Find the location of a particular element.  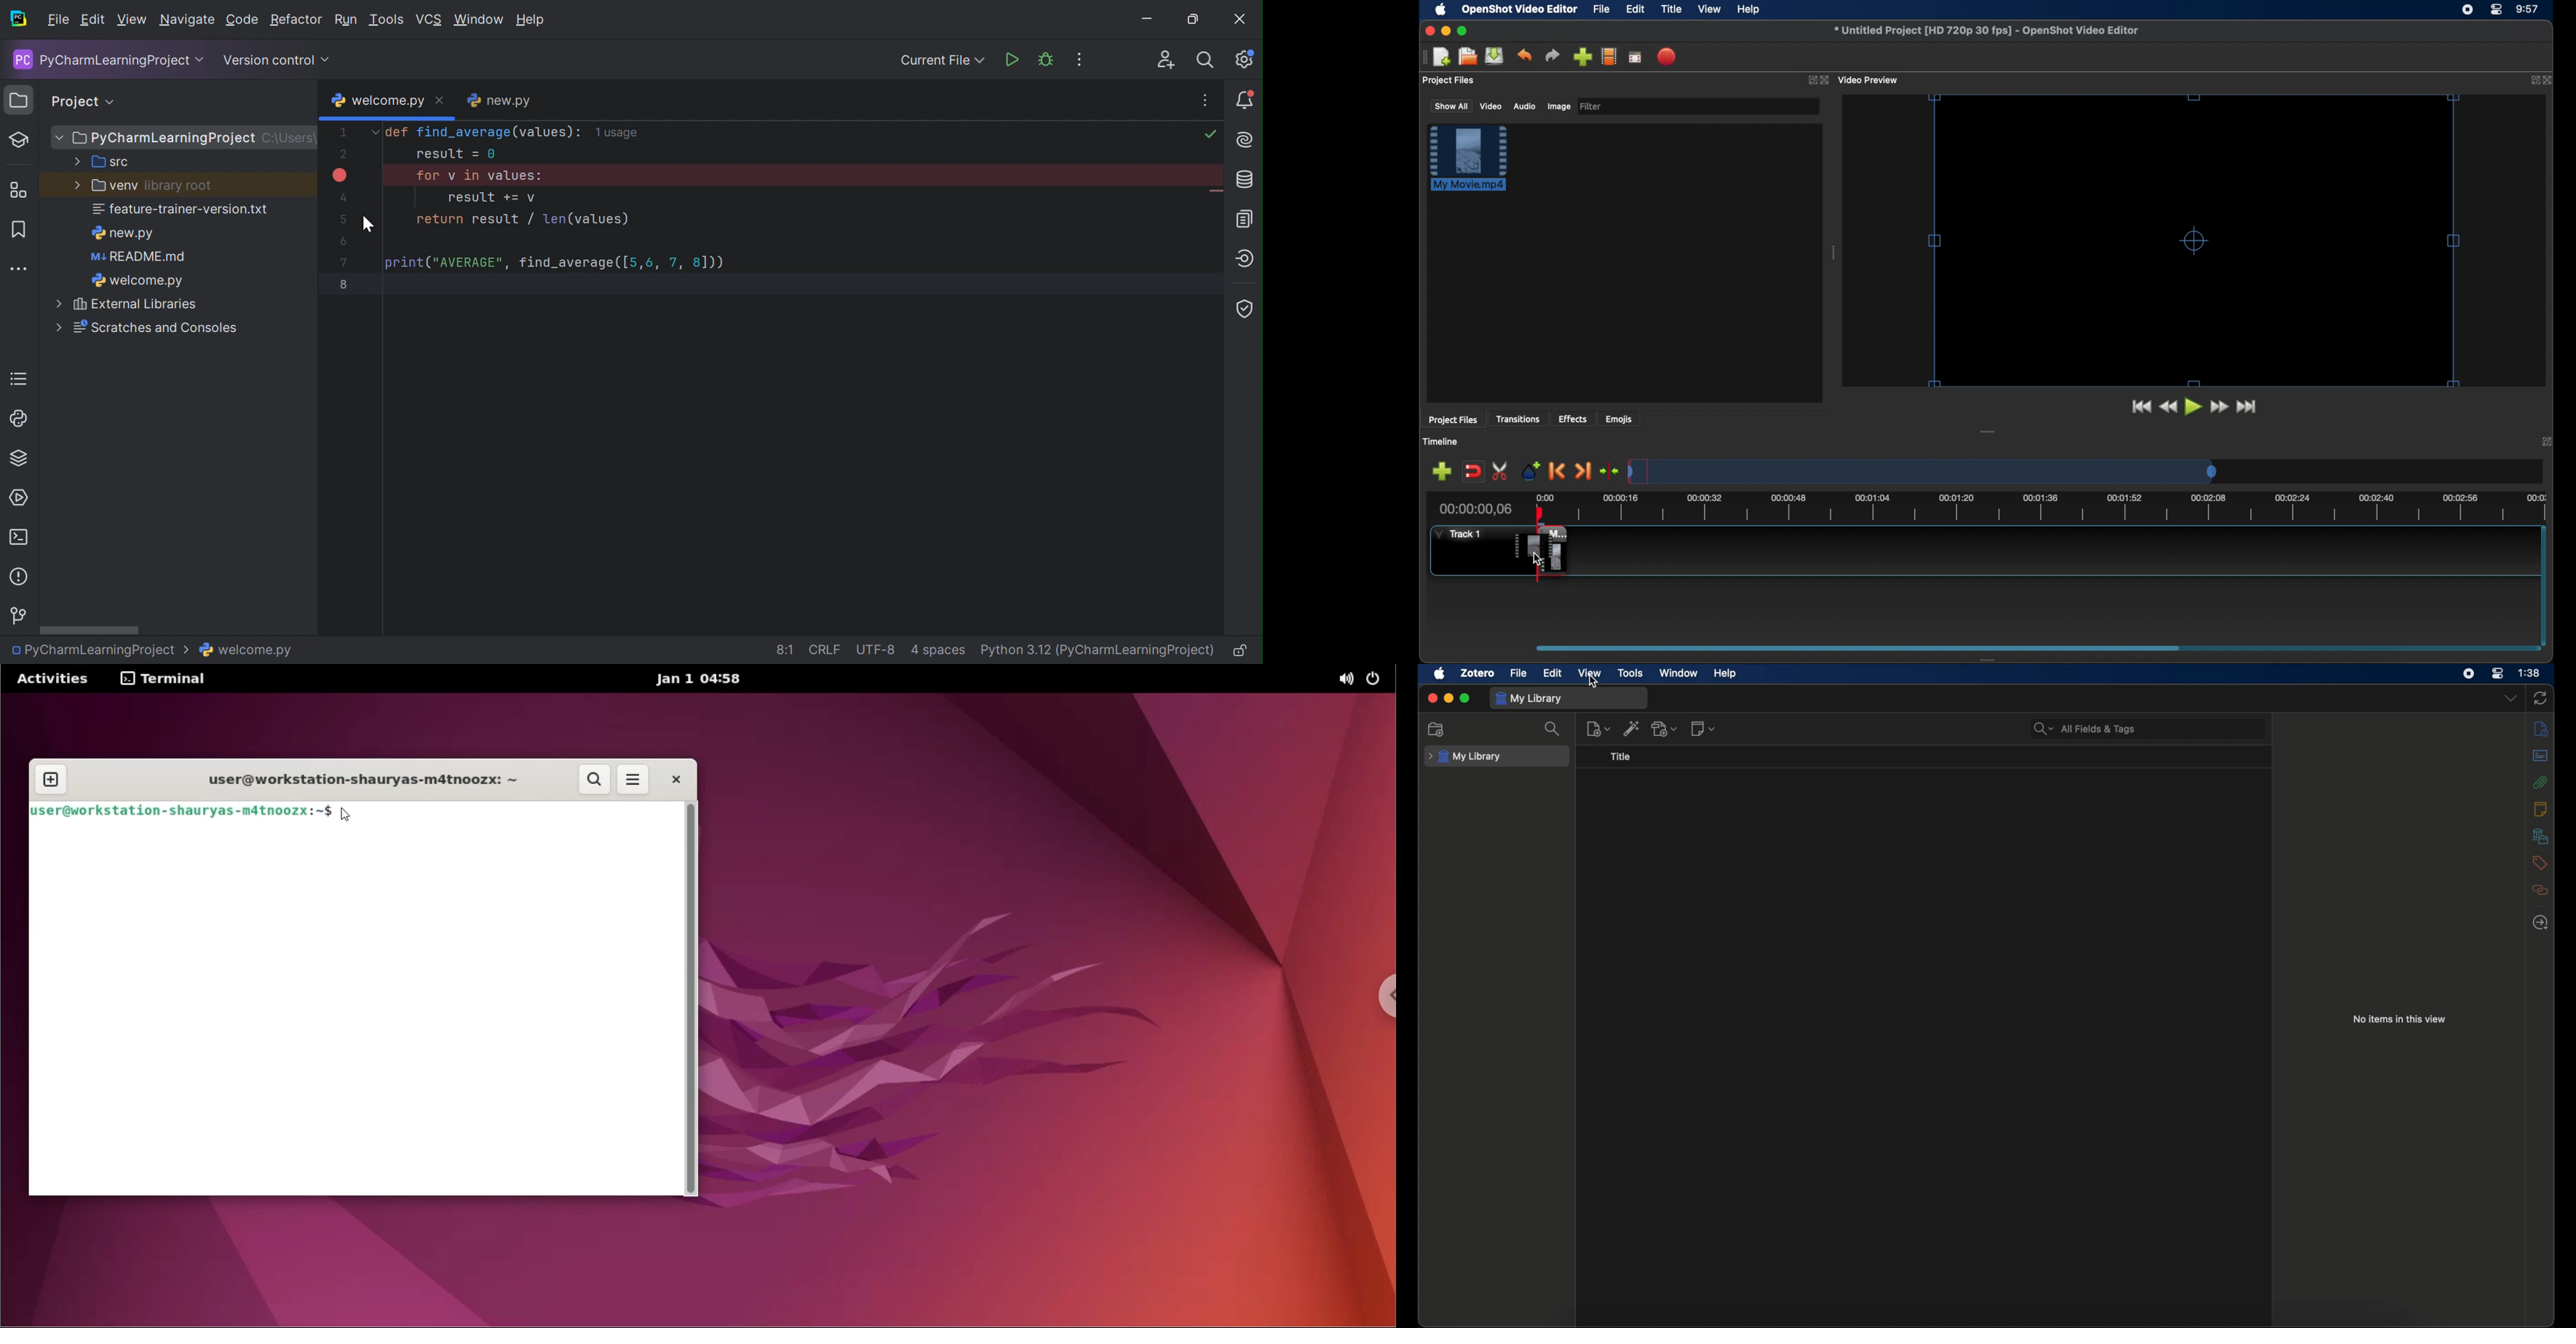

Run is located at coordinates (346, 20).